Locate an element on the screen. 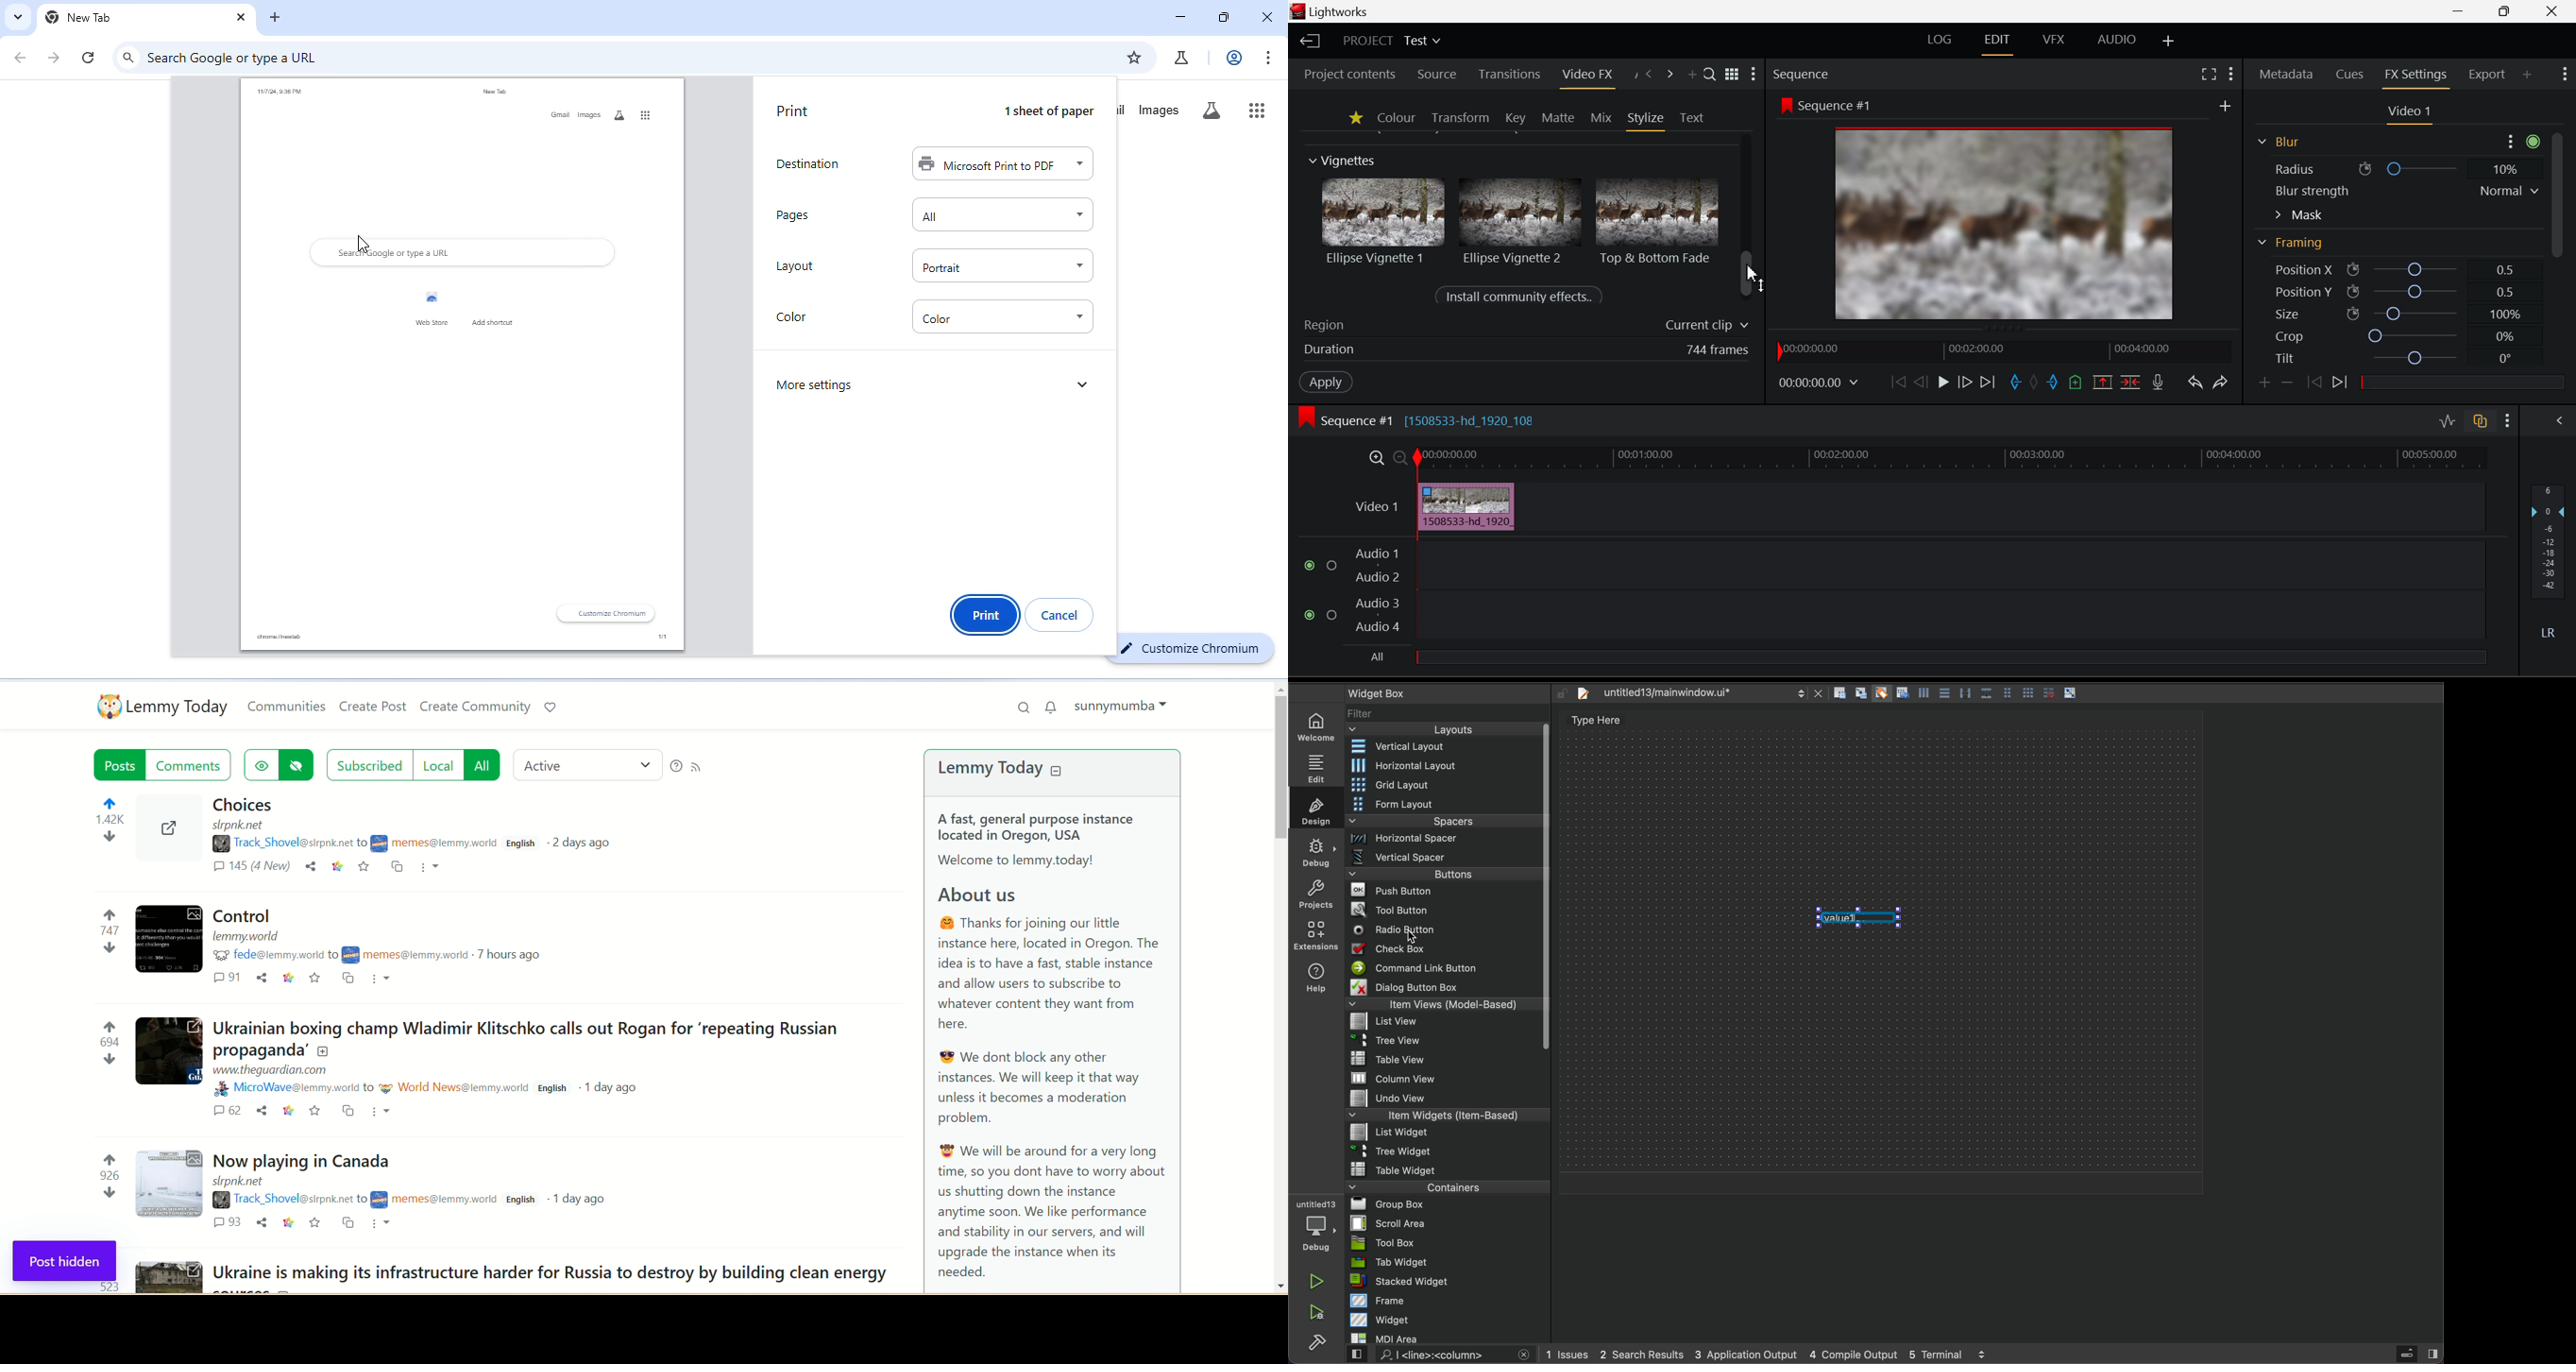  Show Settings is located at coordinates (2567, 76).